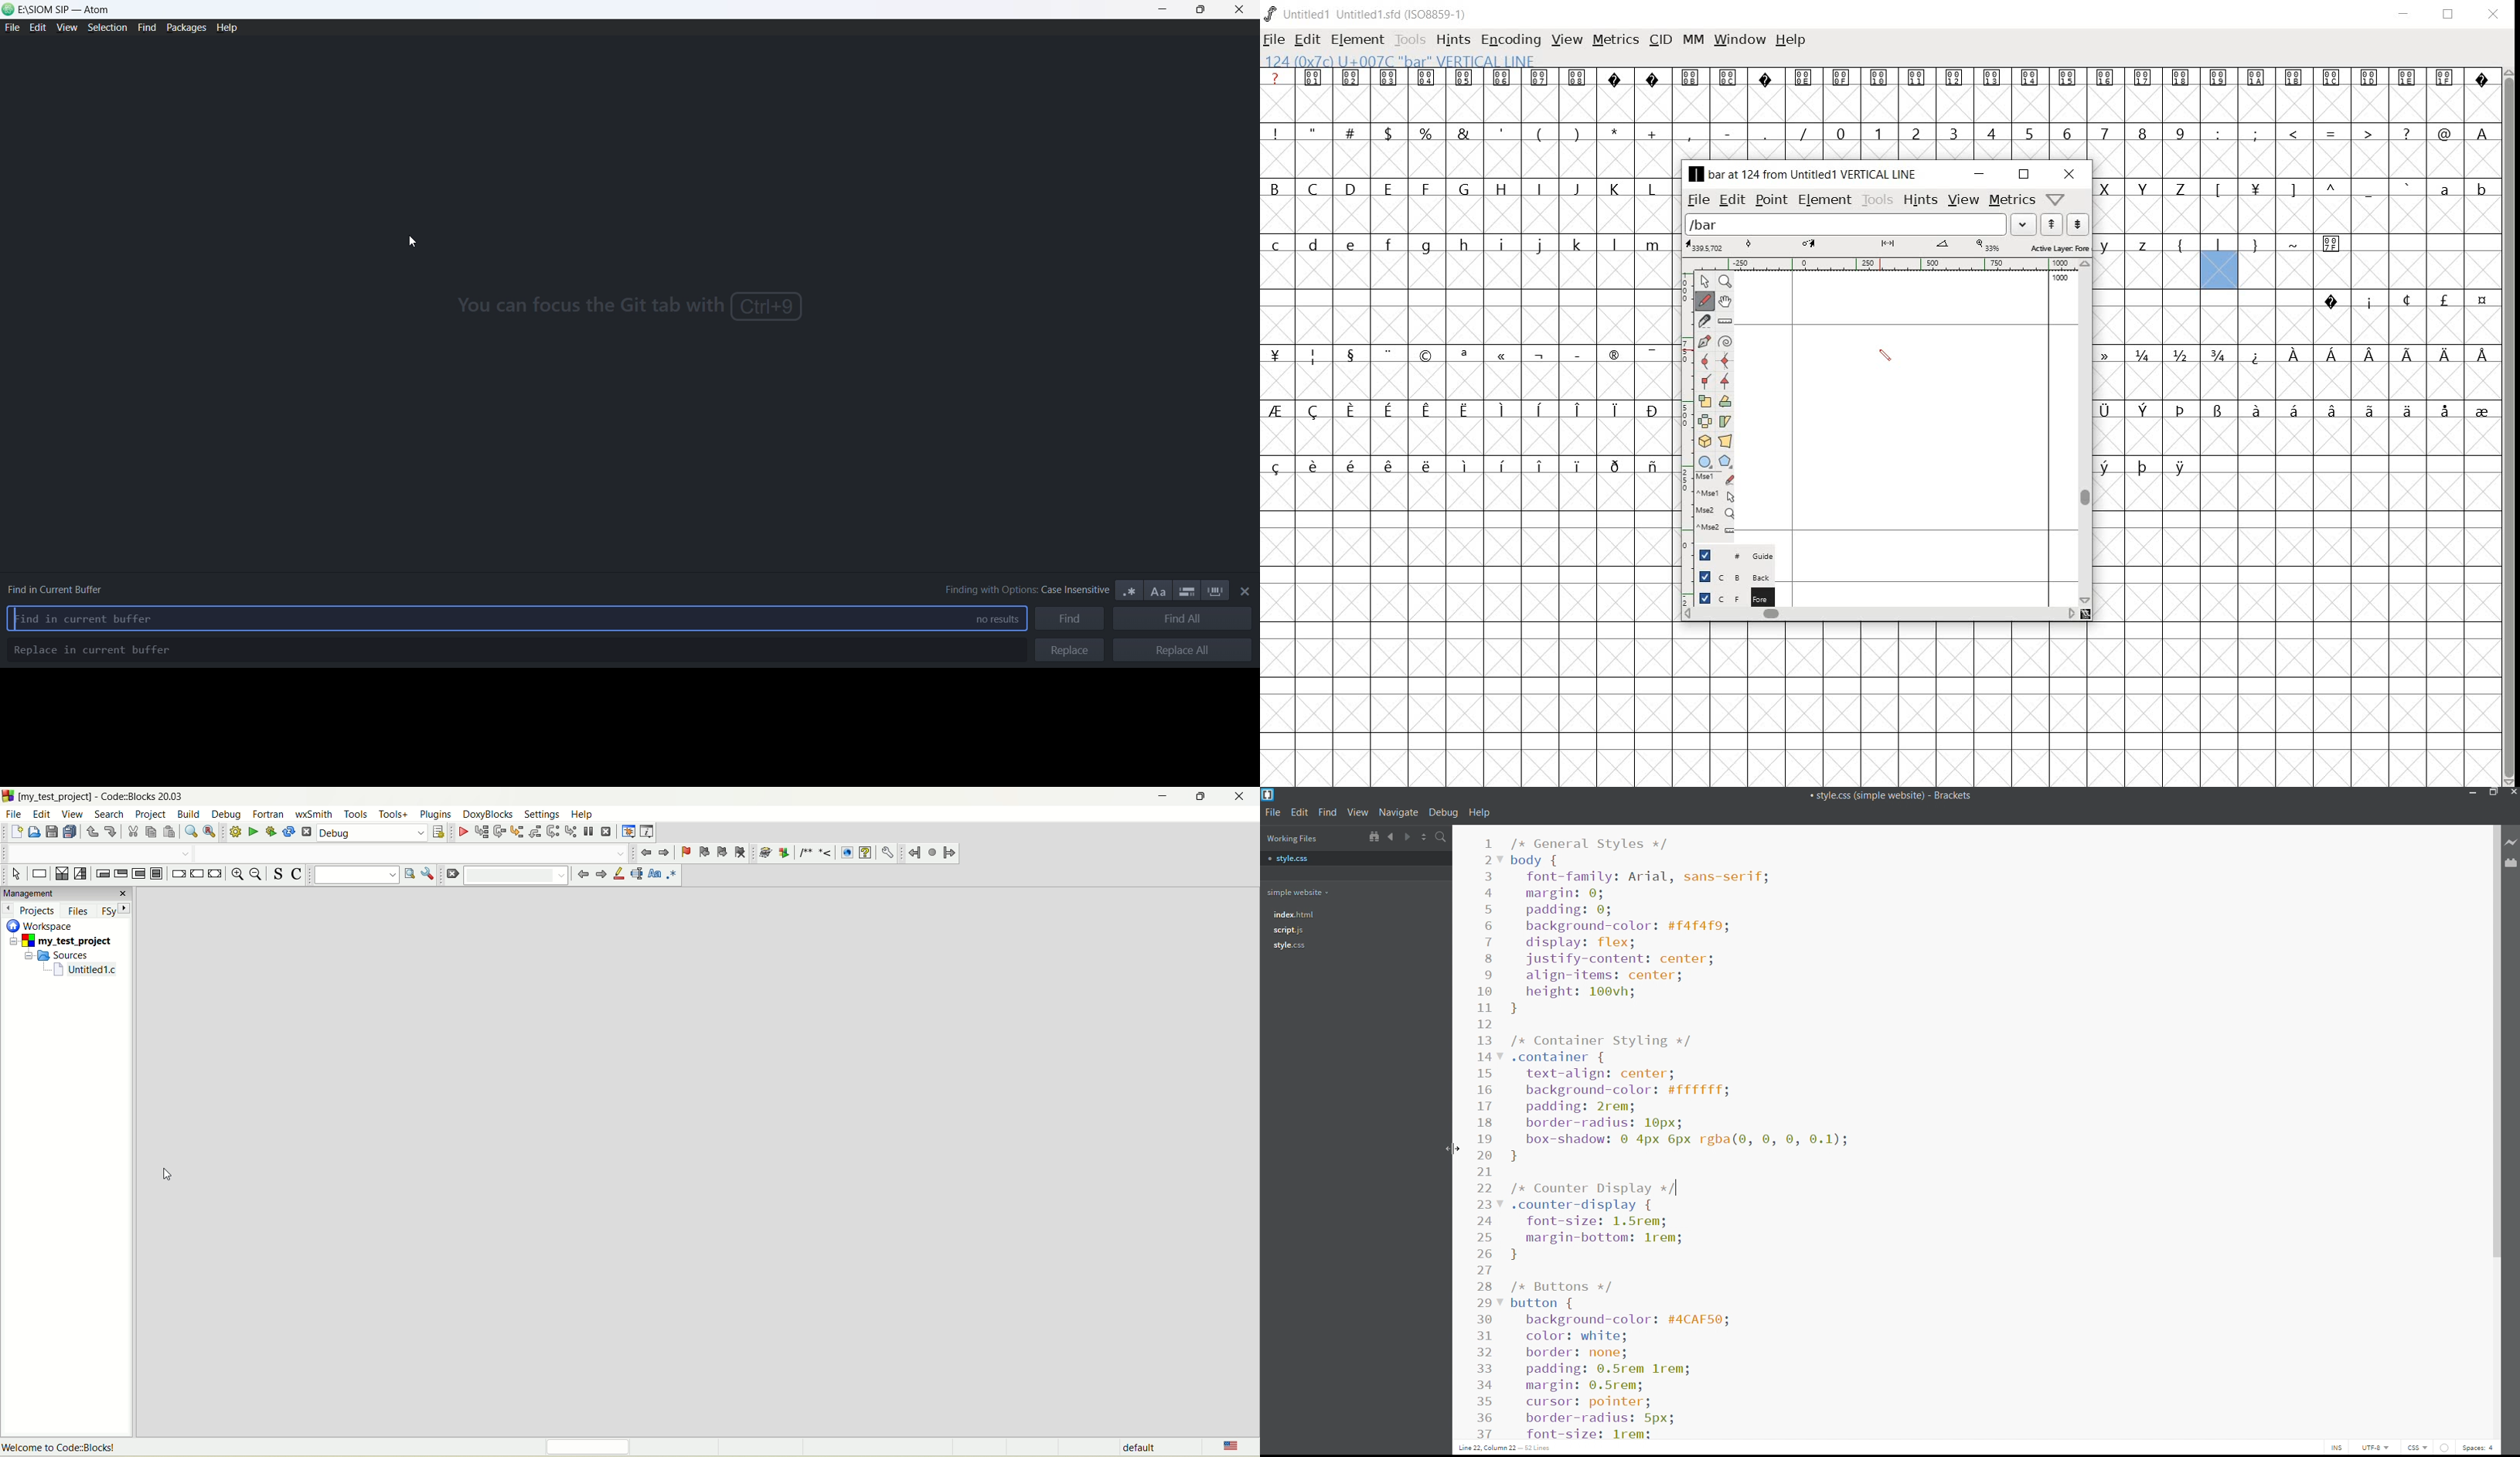  What do you see at coordinates (1306, 39) in the screenshot?
I see `edit` at bounding box center [1306, 39].